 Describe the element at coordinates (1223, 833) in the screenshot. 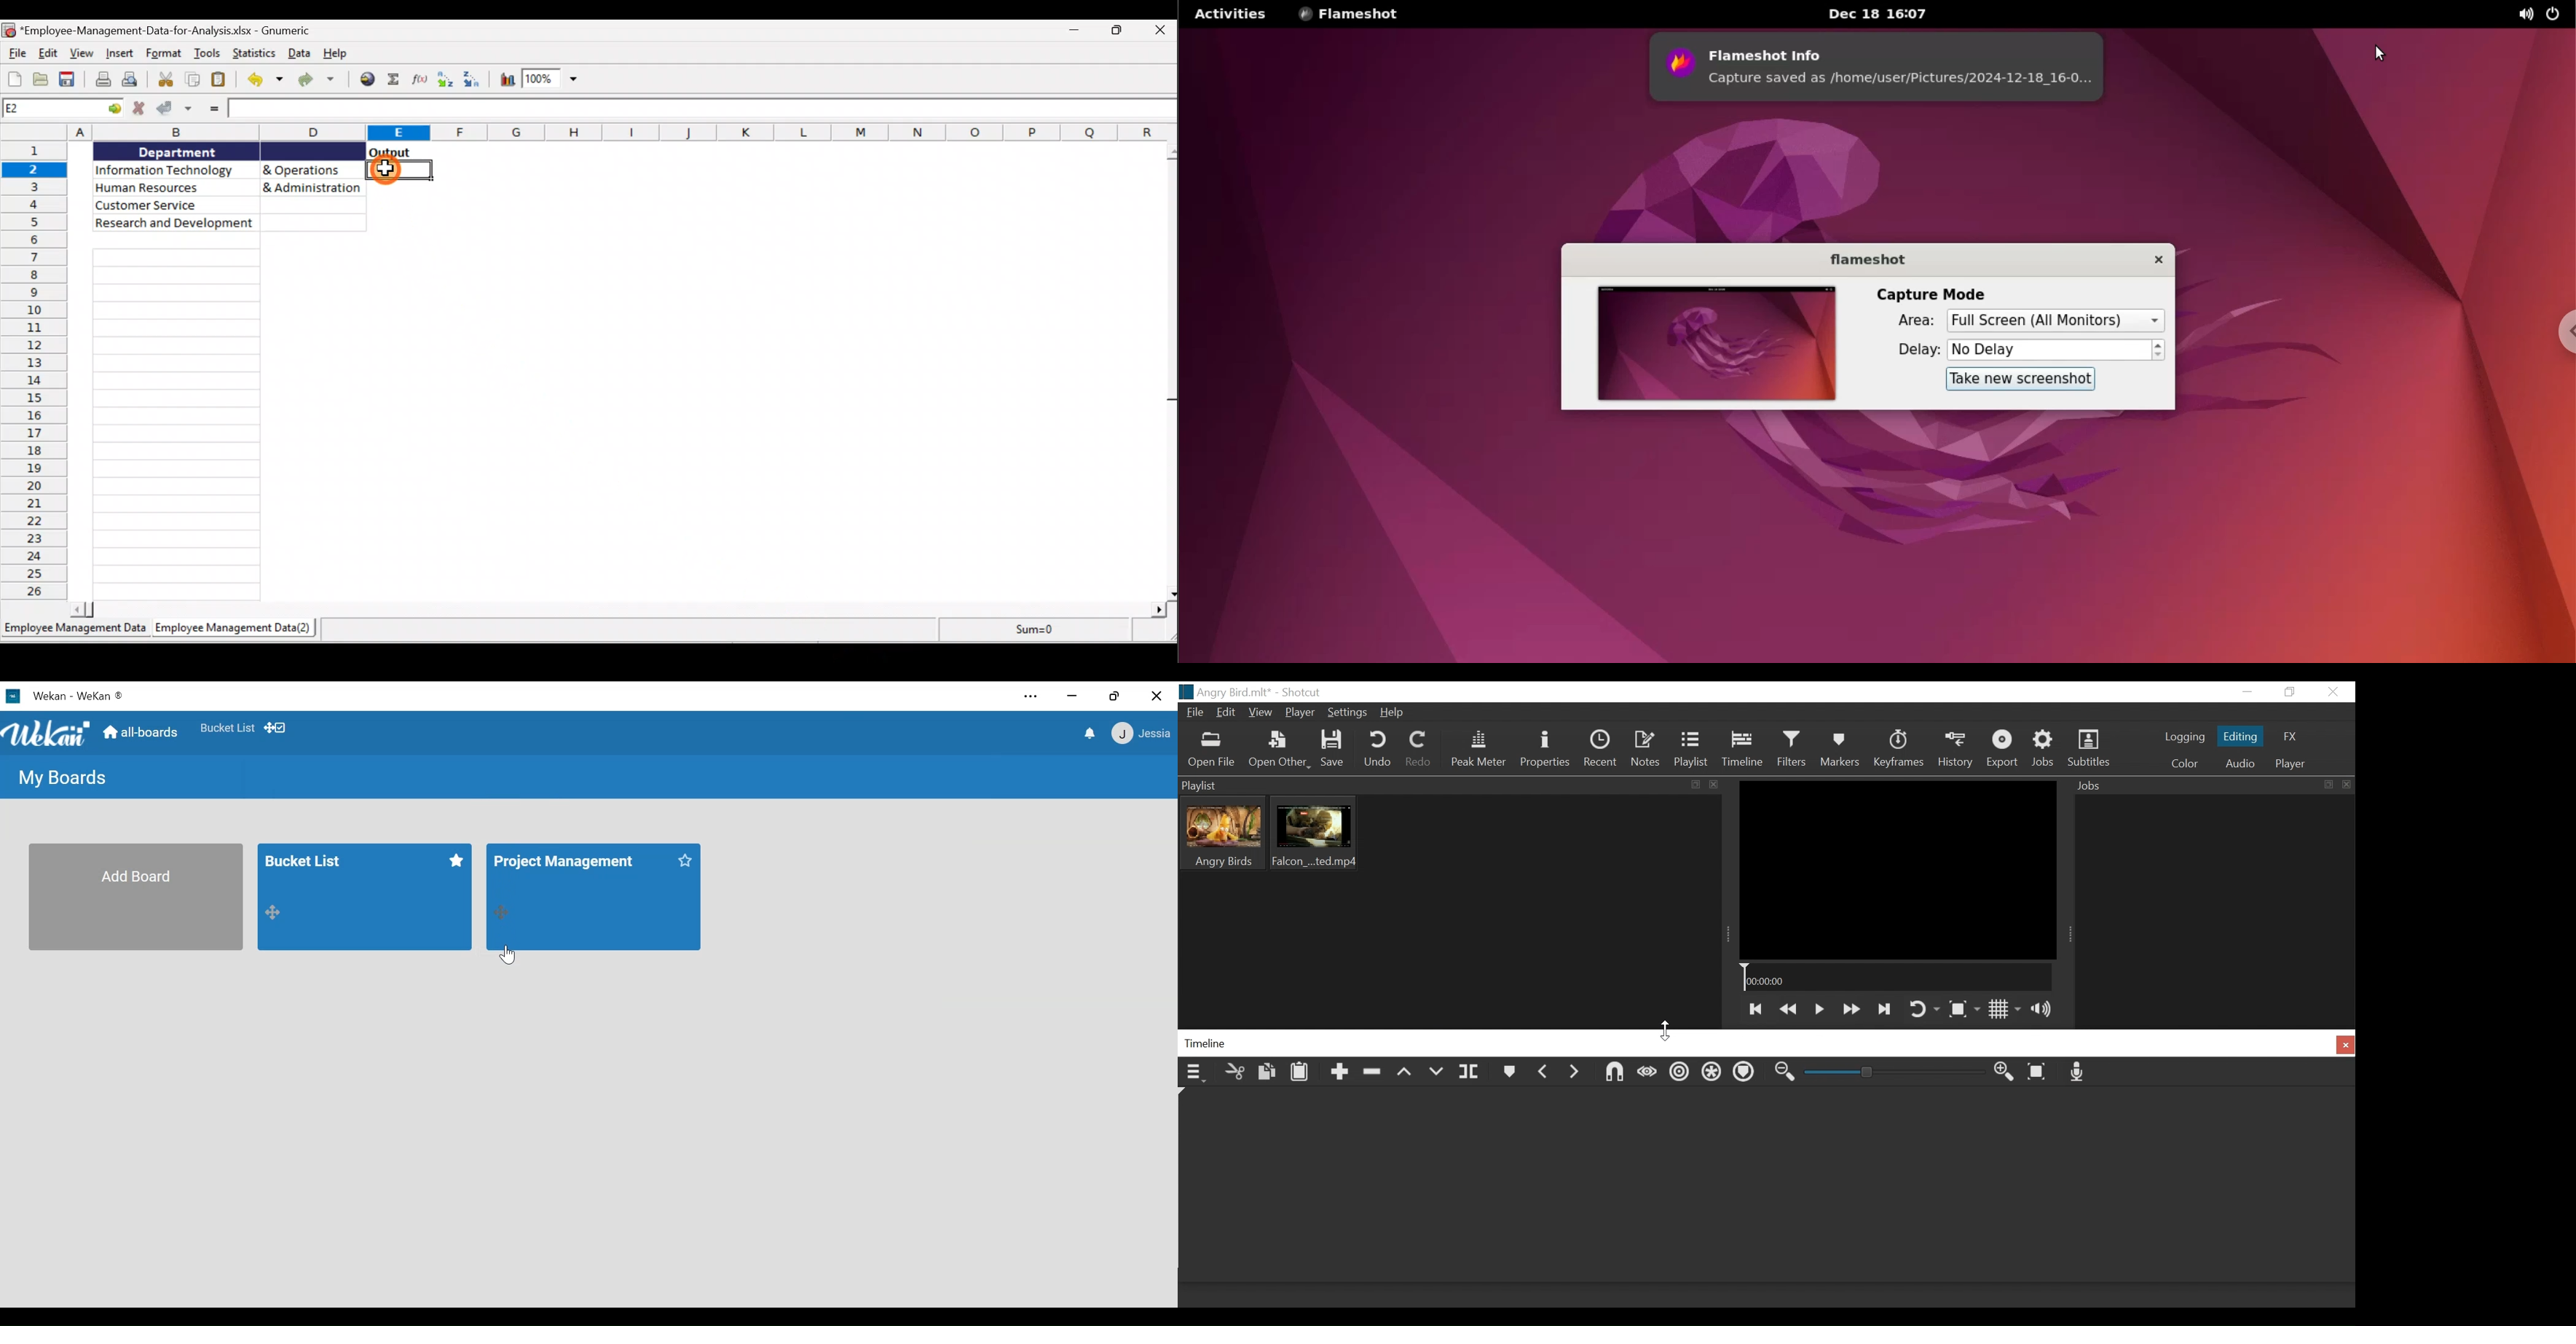

I see `Clip` at that location.